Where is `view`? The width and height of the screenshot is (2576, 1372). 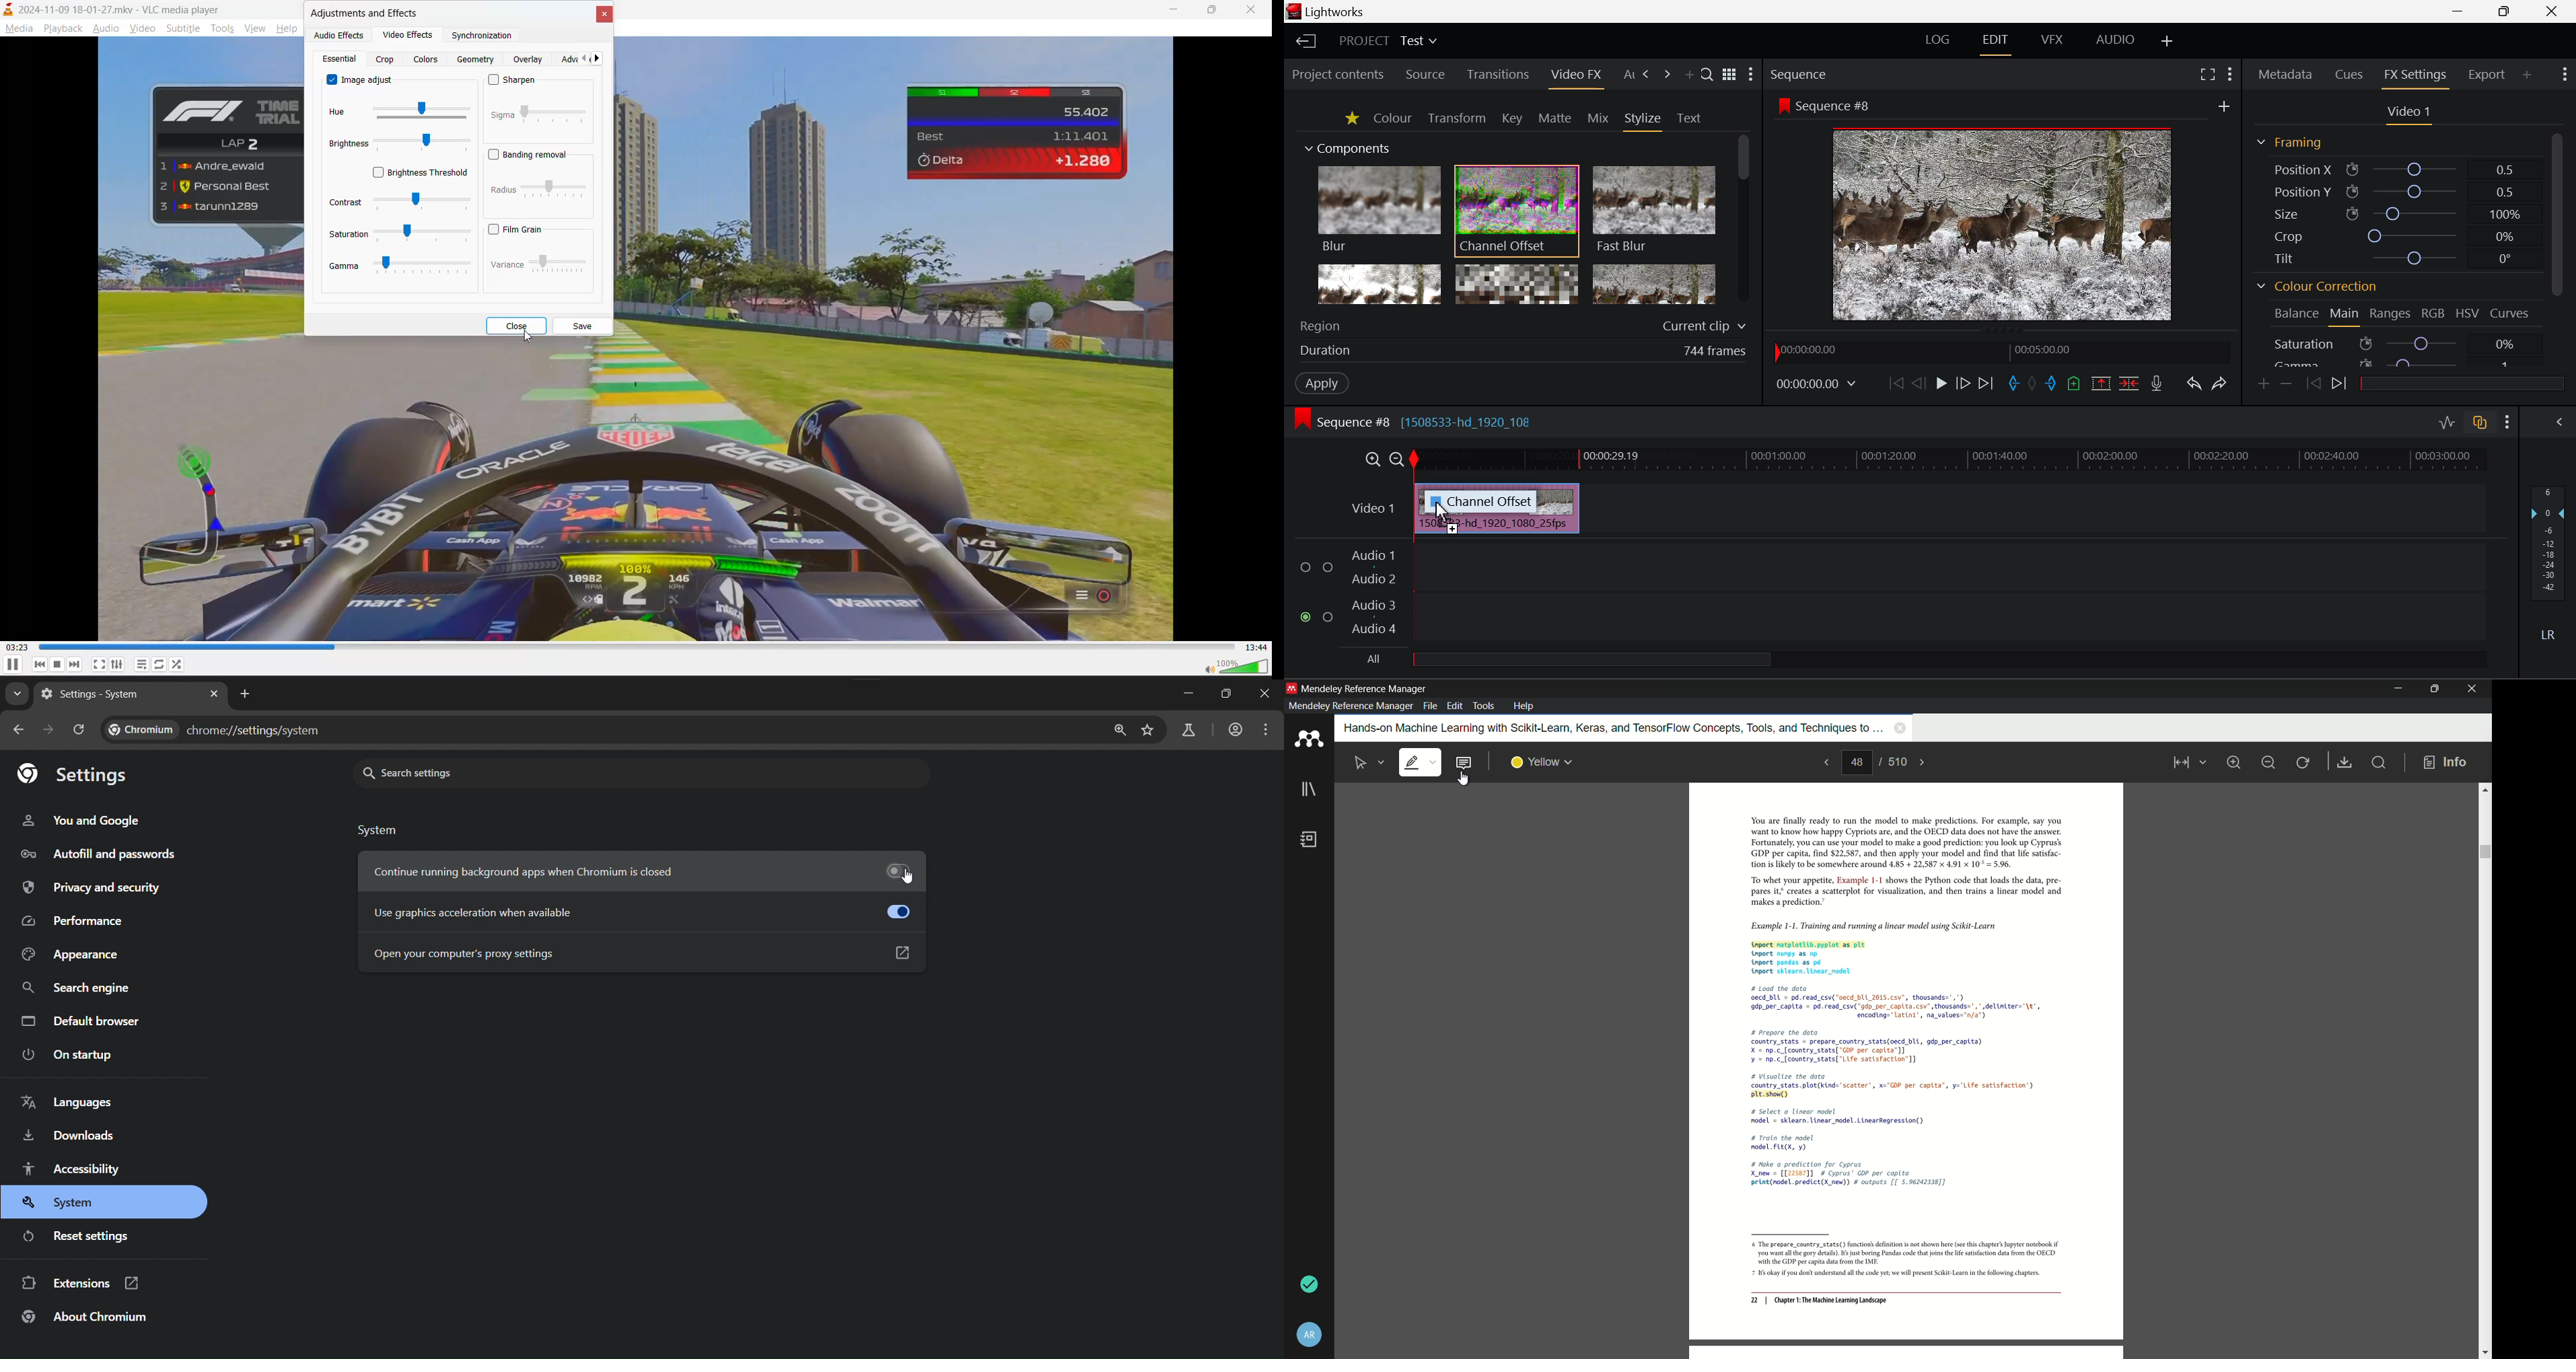 view is located at coordinates (255, 26).